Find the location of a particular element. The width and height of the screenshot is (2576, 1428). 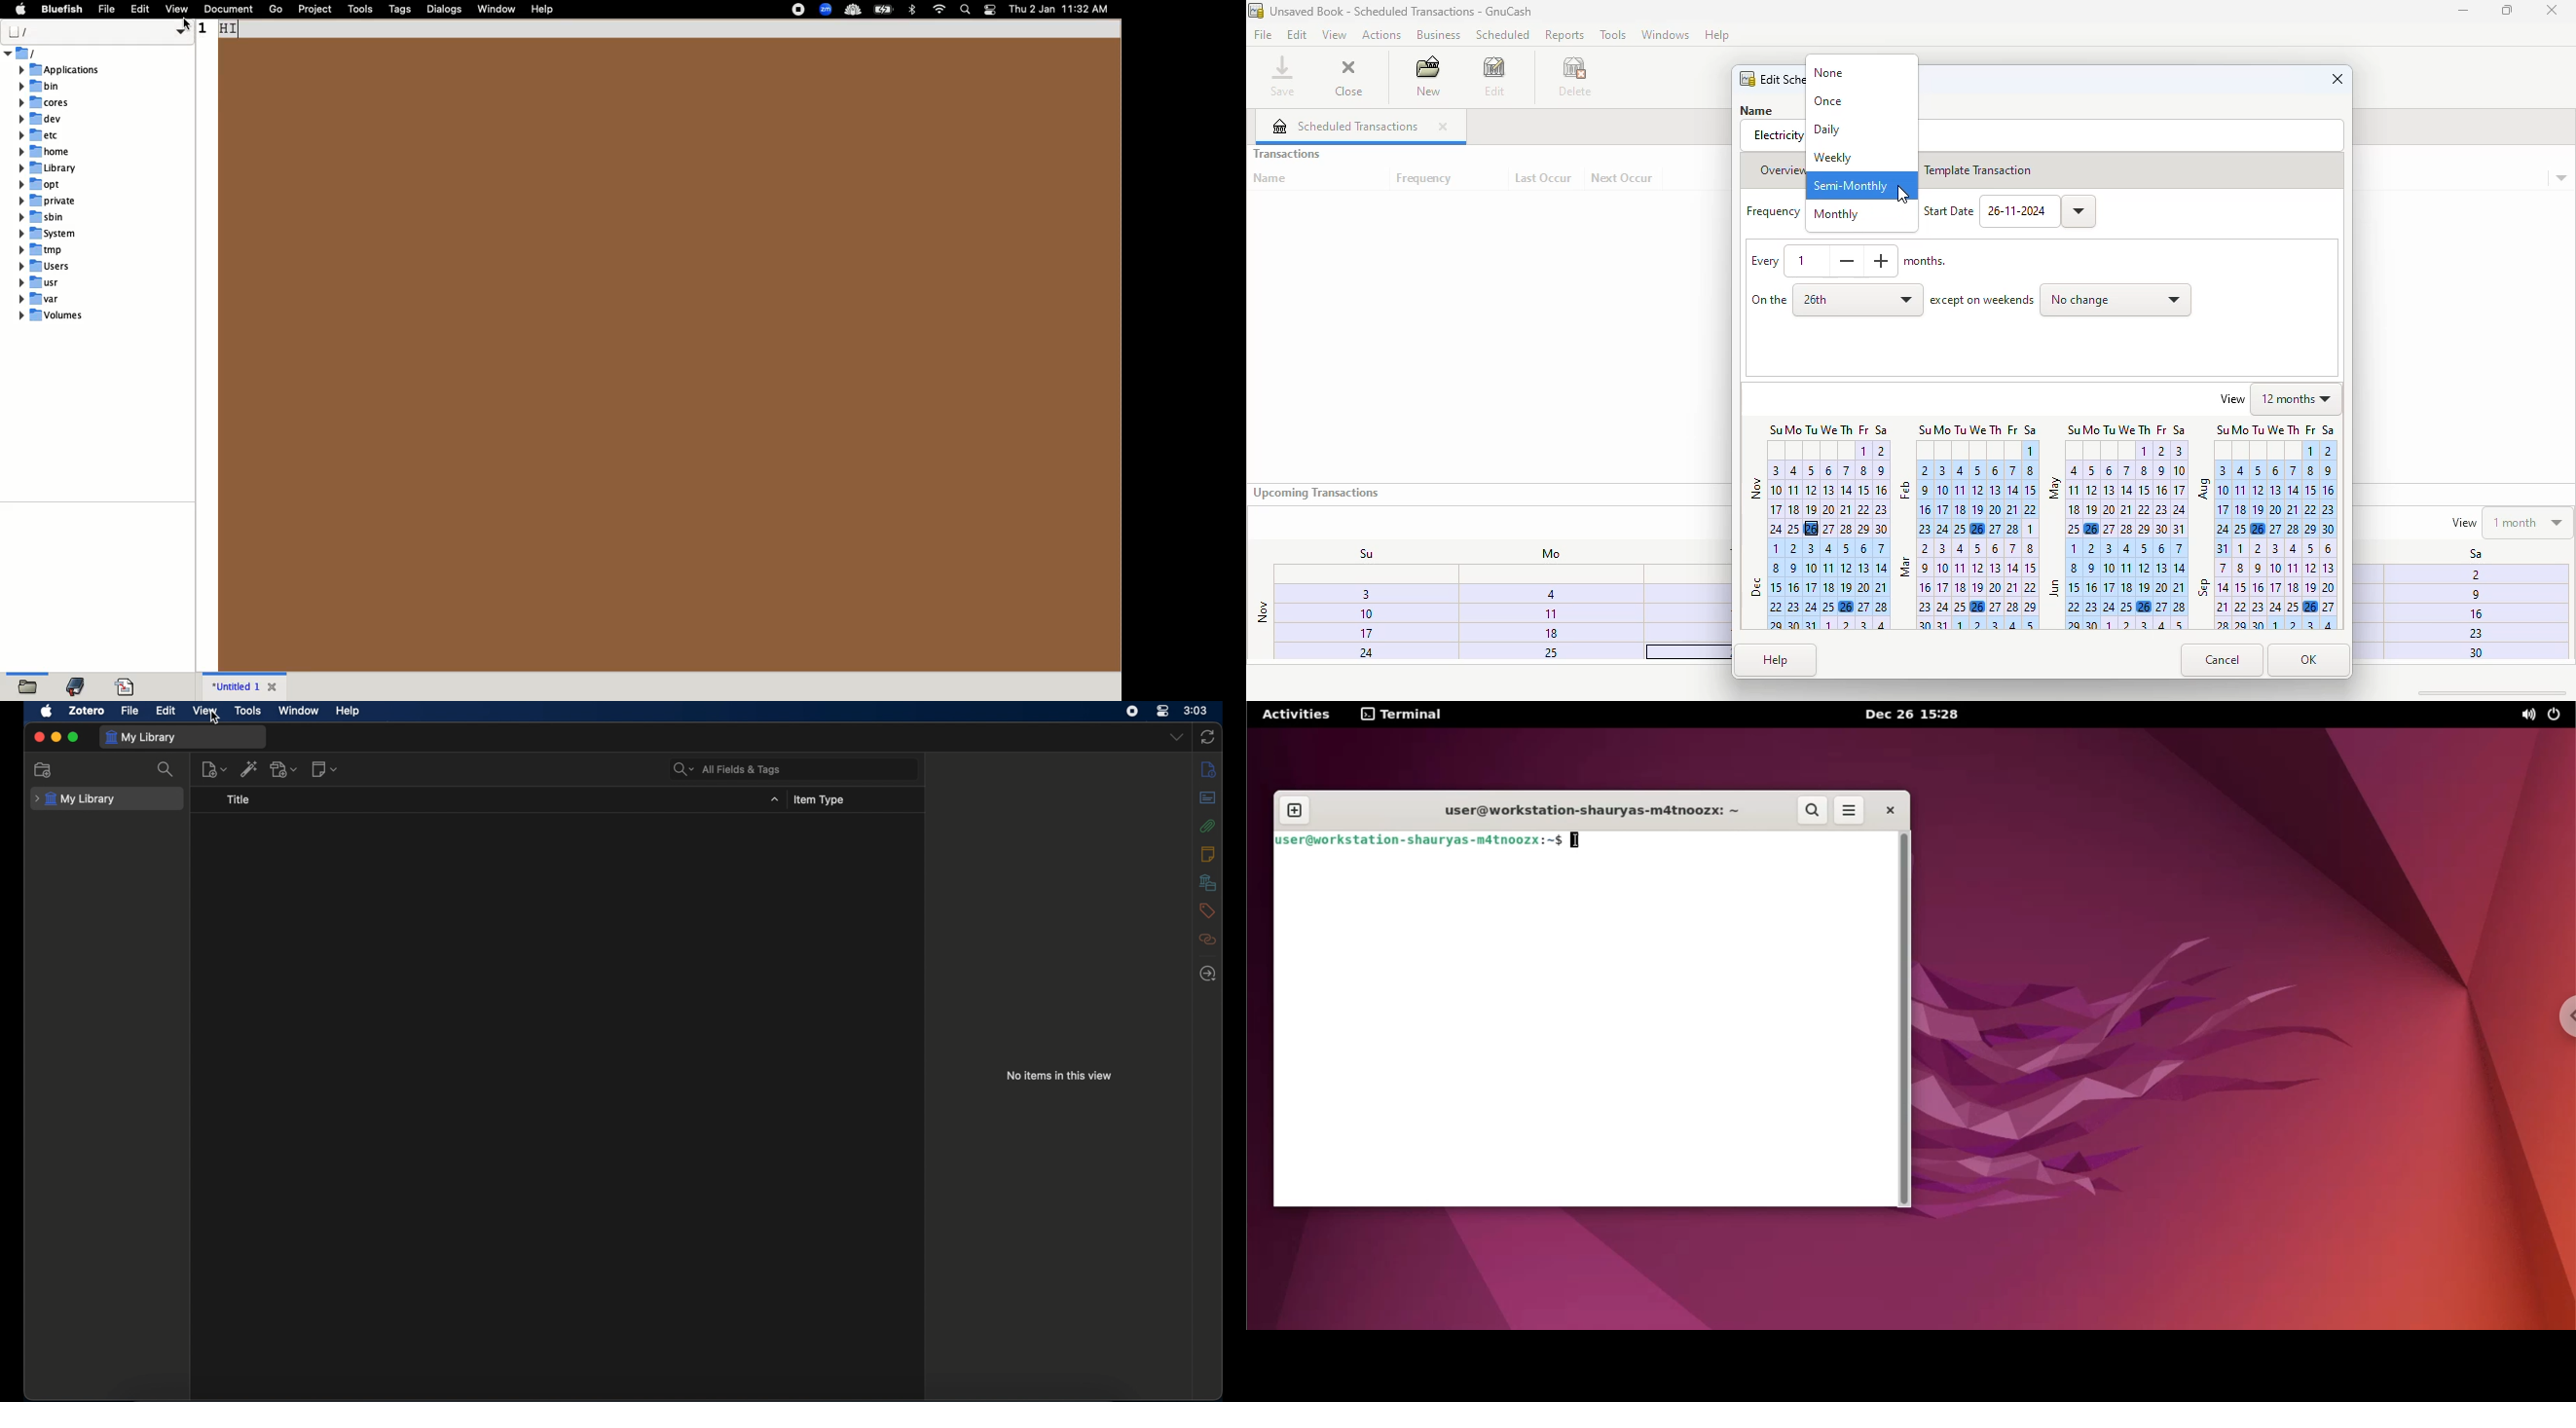

tools is located at coordinates (249, 711).